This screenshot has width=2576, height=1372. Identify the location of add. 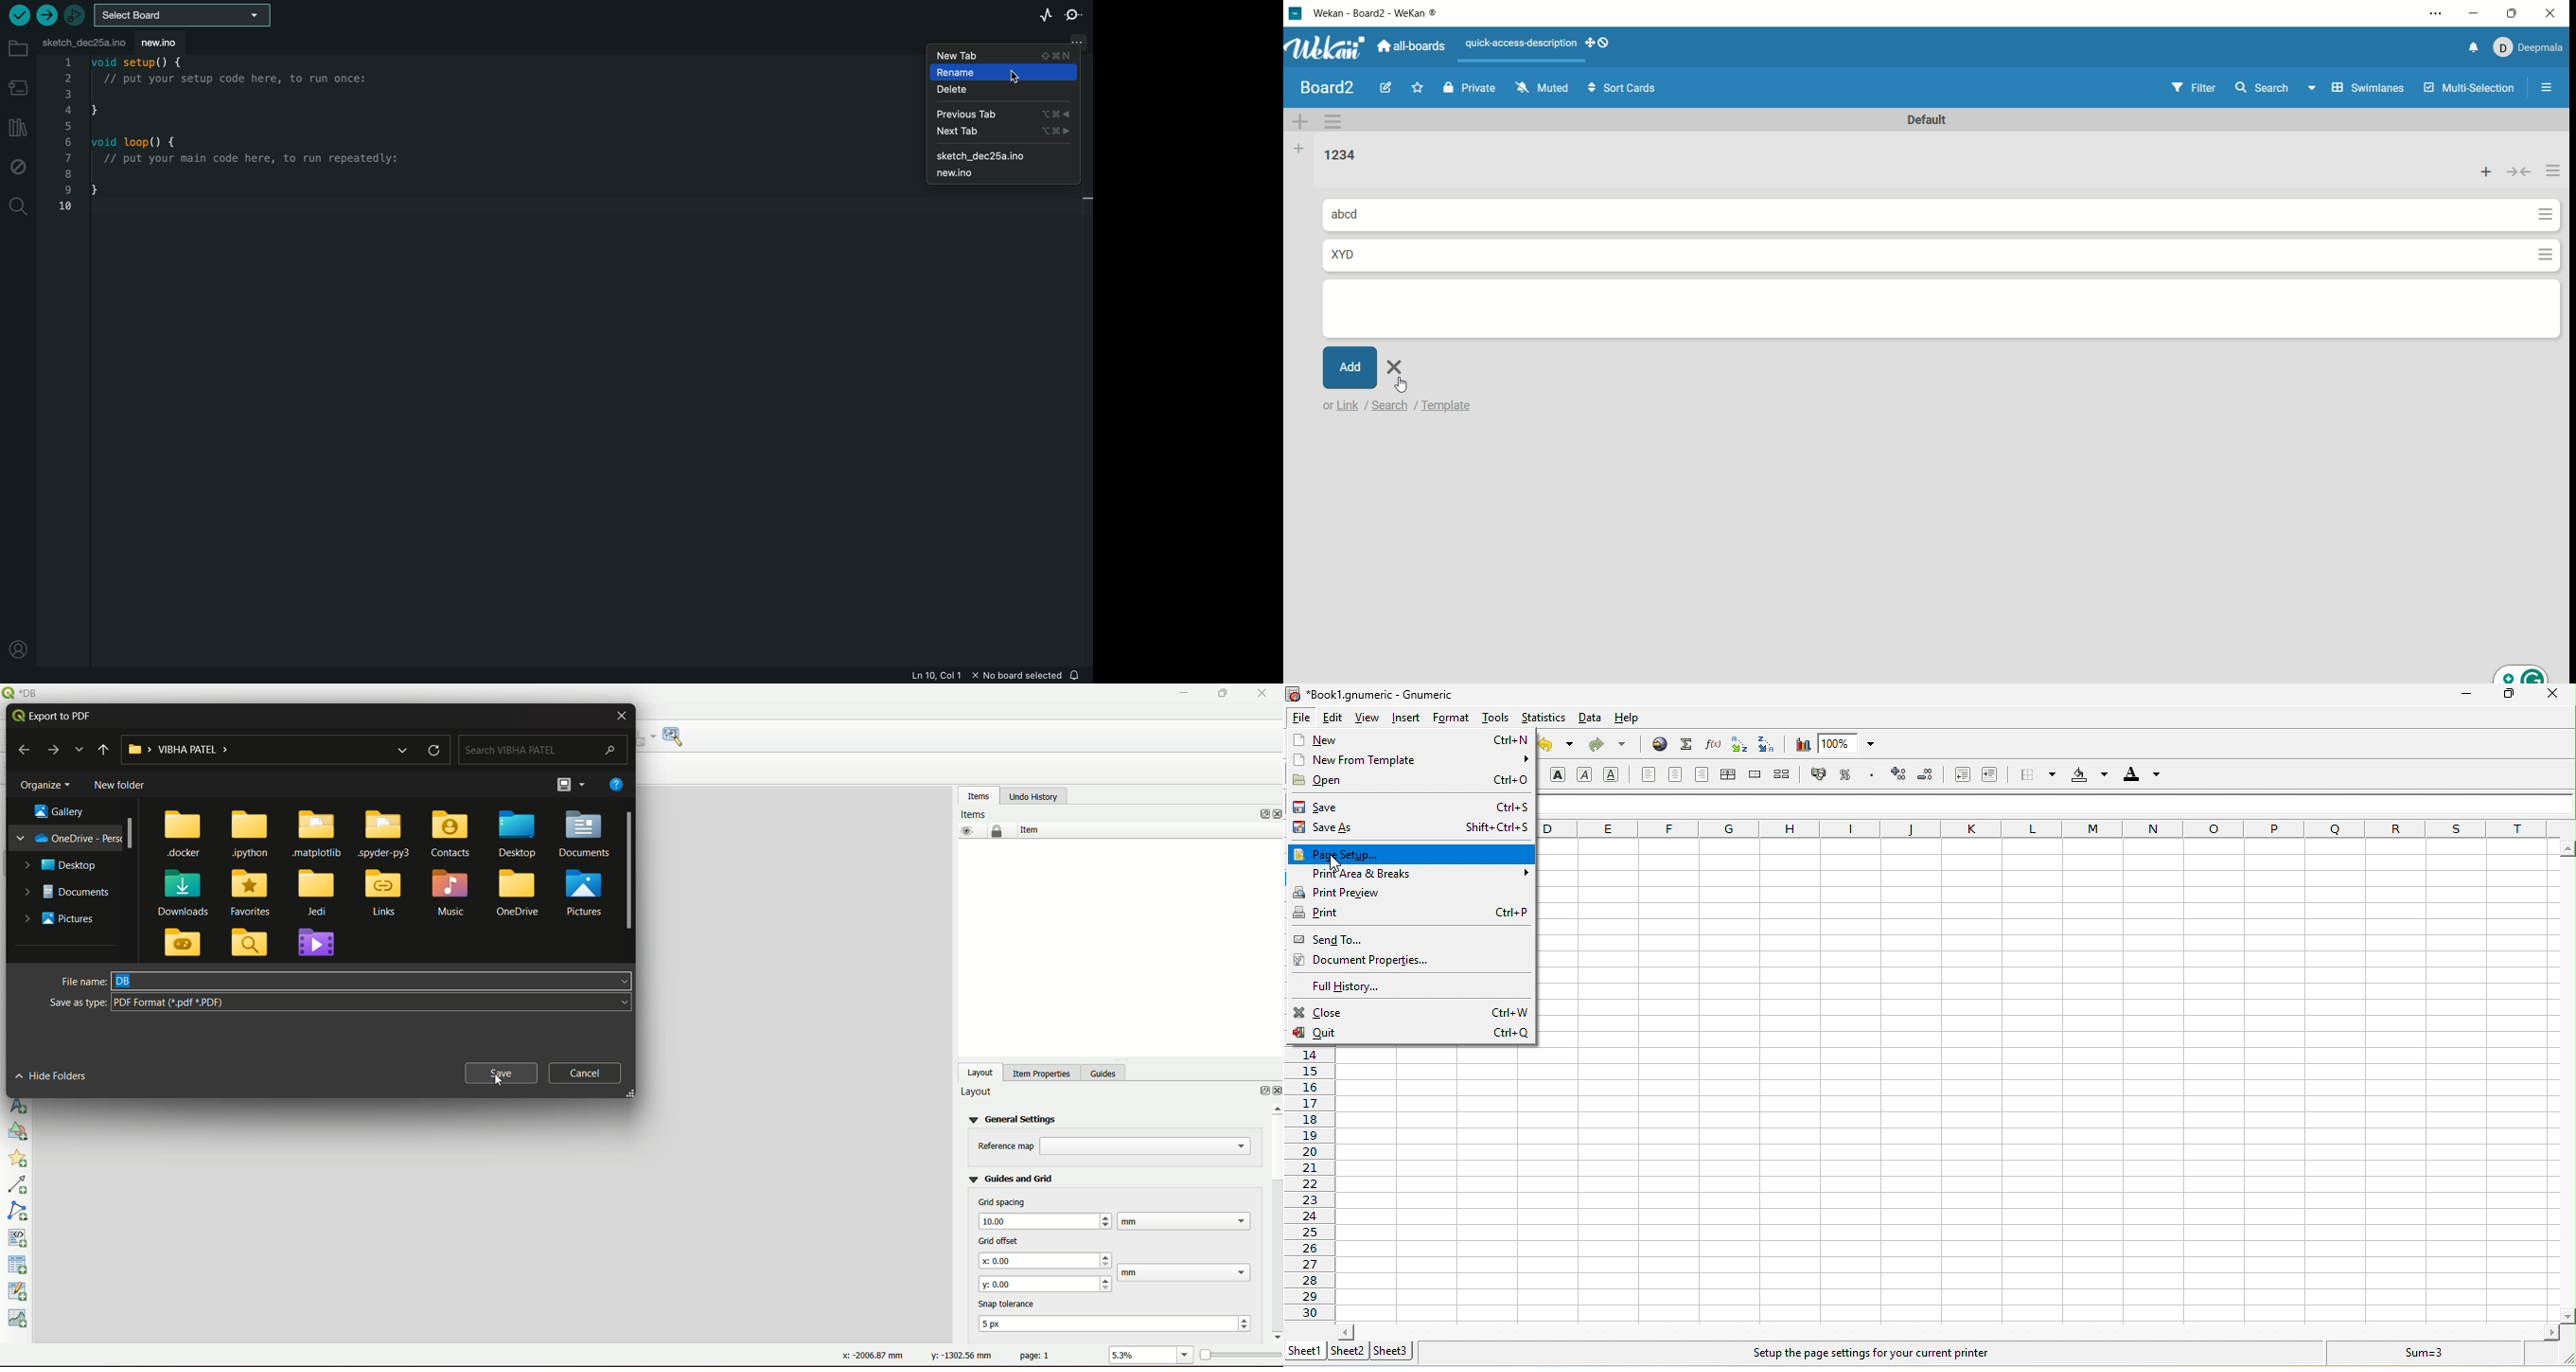
(2488, 172).